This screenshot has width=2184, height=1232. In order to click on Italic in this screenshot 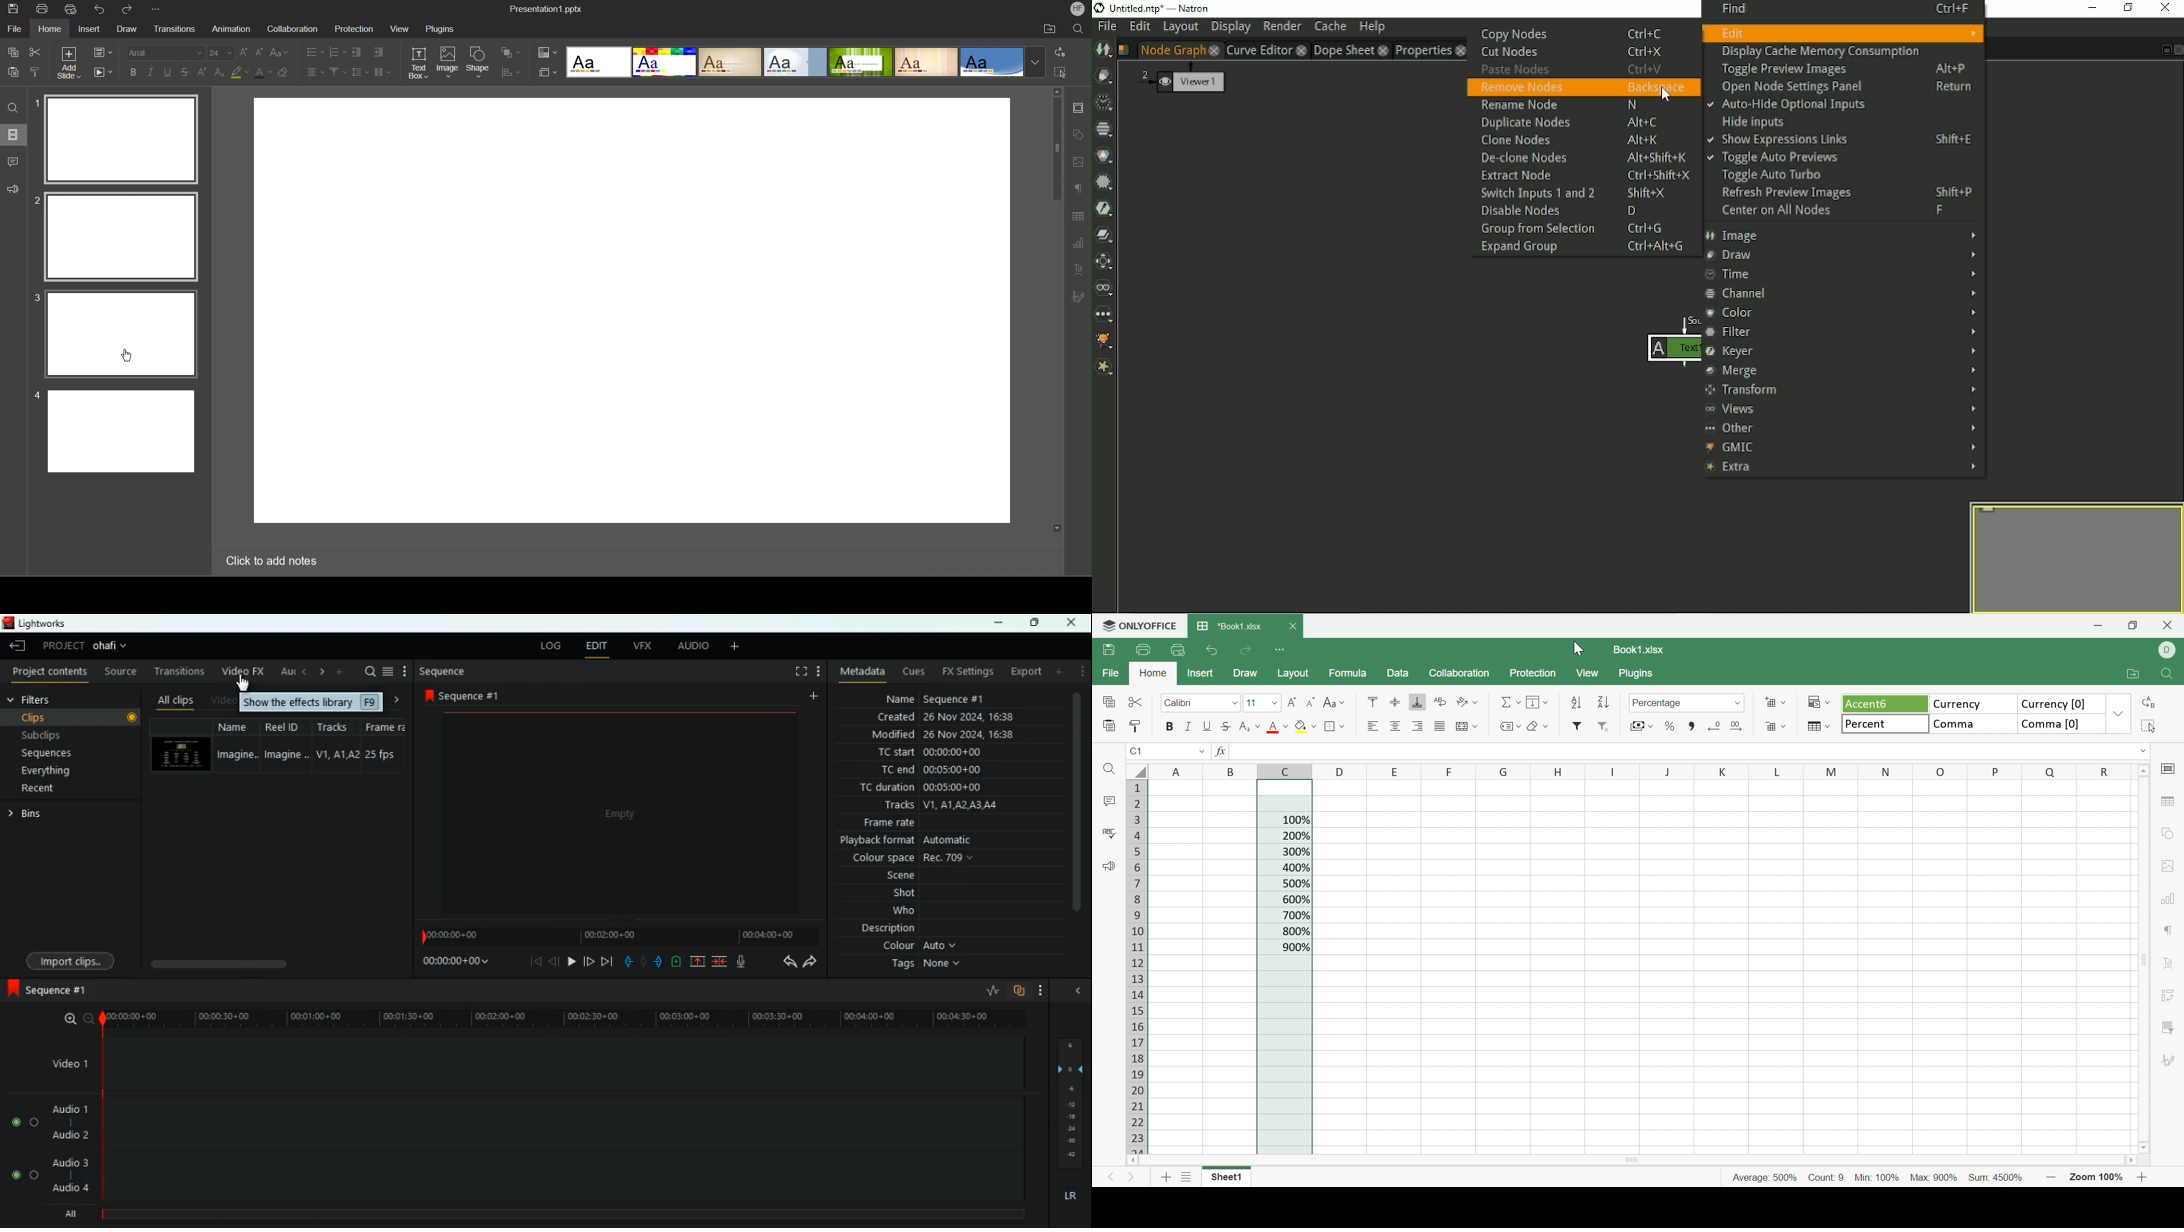, I will do `click(1189, 727)`.